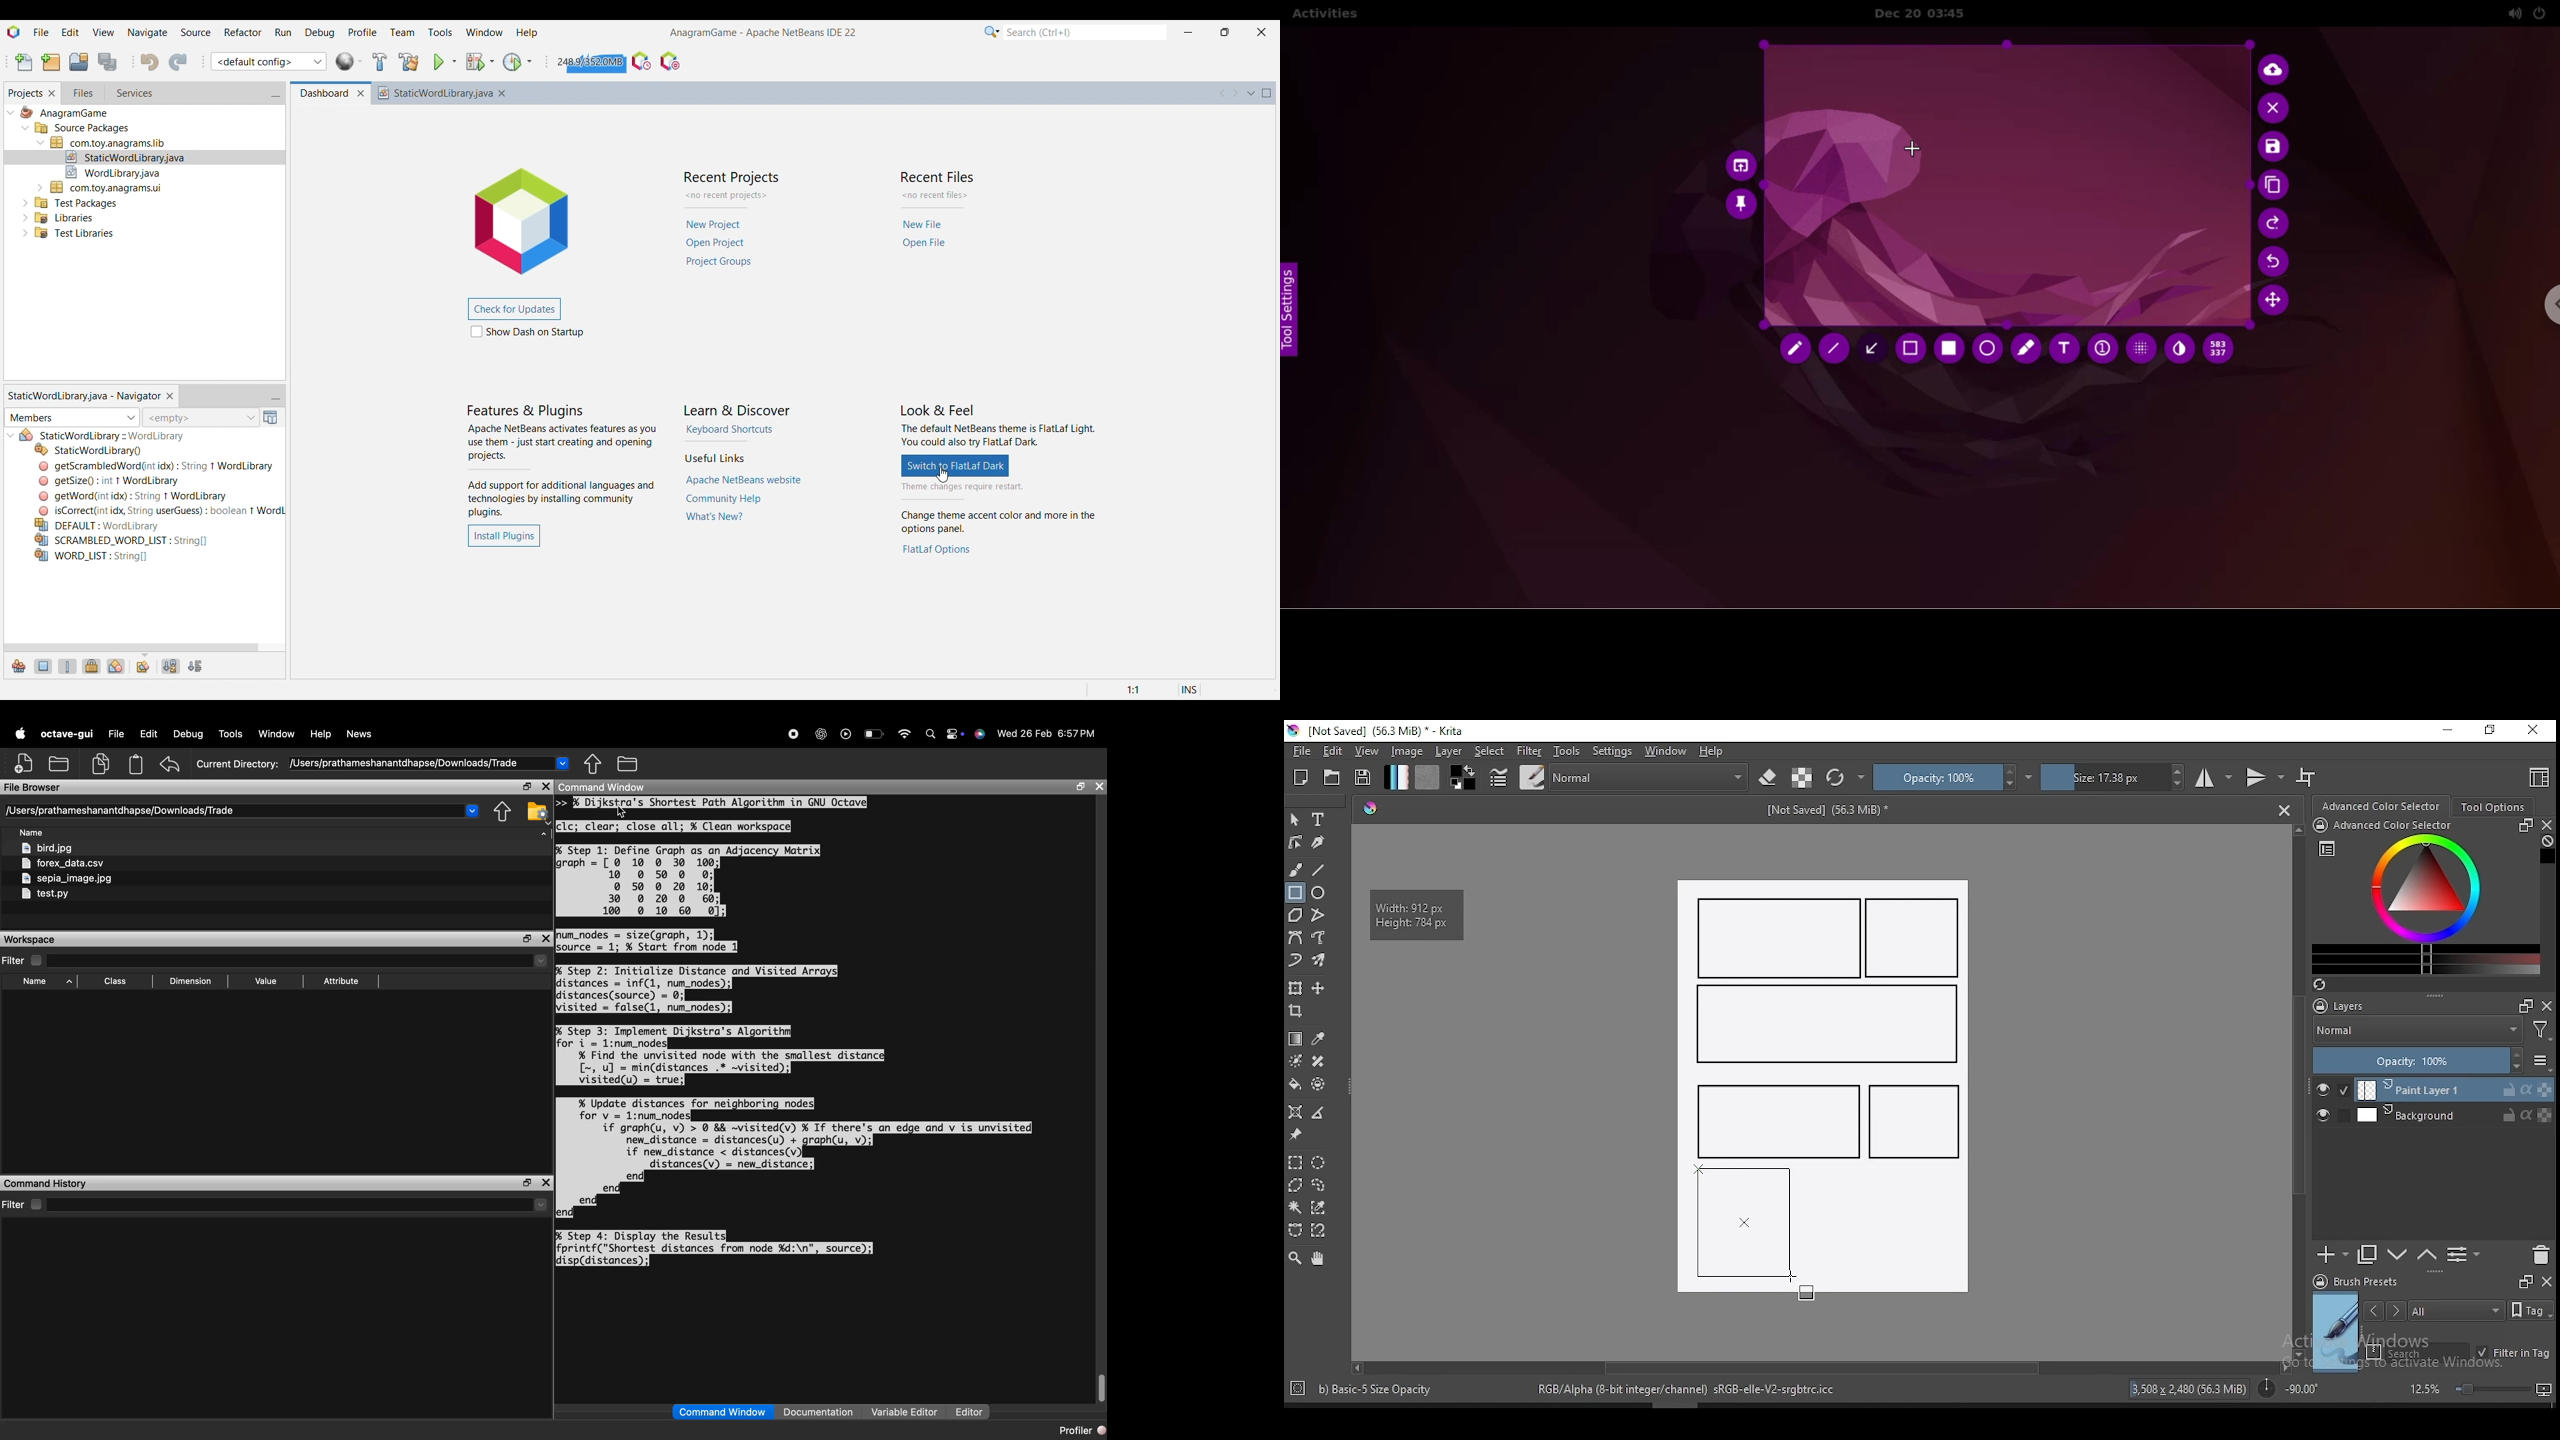 This screenshot has height=1456, width=2576. What do you see at coordinates (1295, 310) in the screenshot?
I see `tool settings` at bounding box center [1295, 310].